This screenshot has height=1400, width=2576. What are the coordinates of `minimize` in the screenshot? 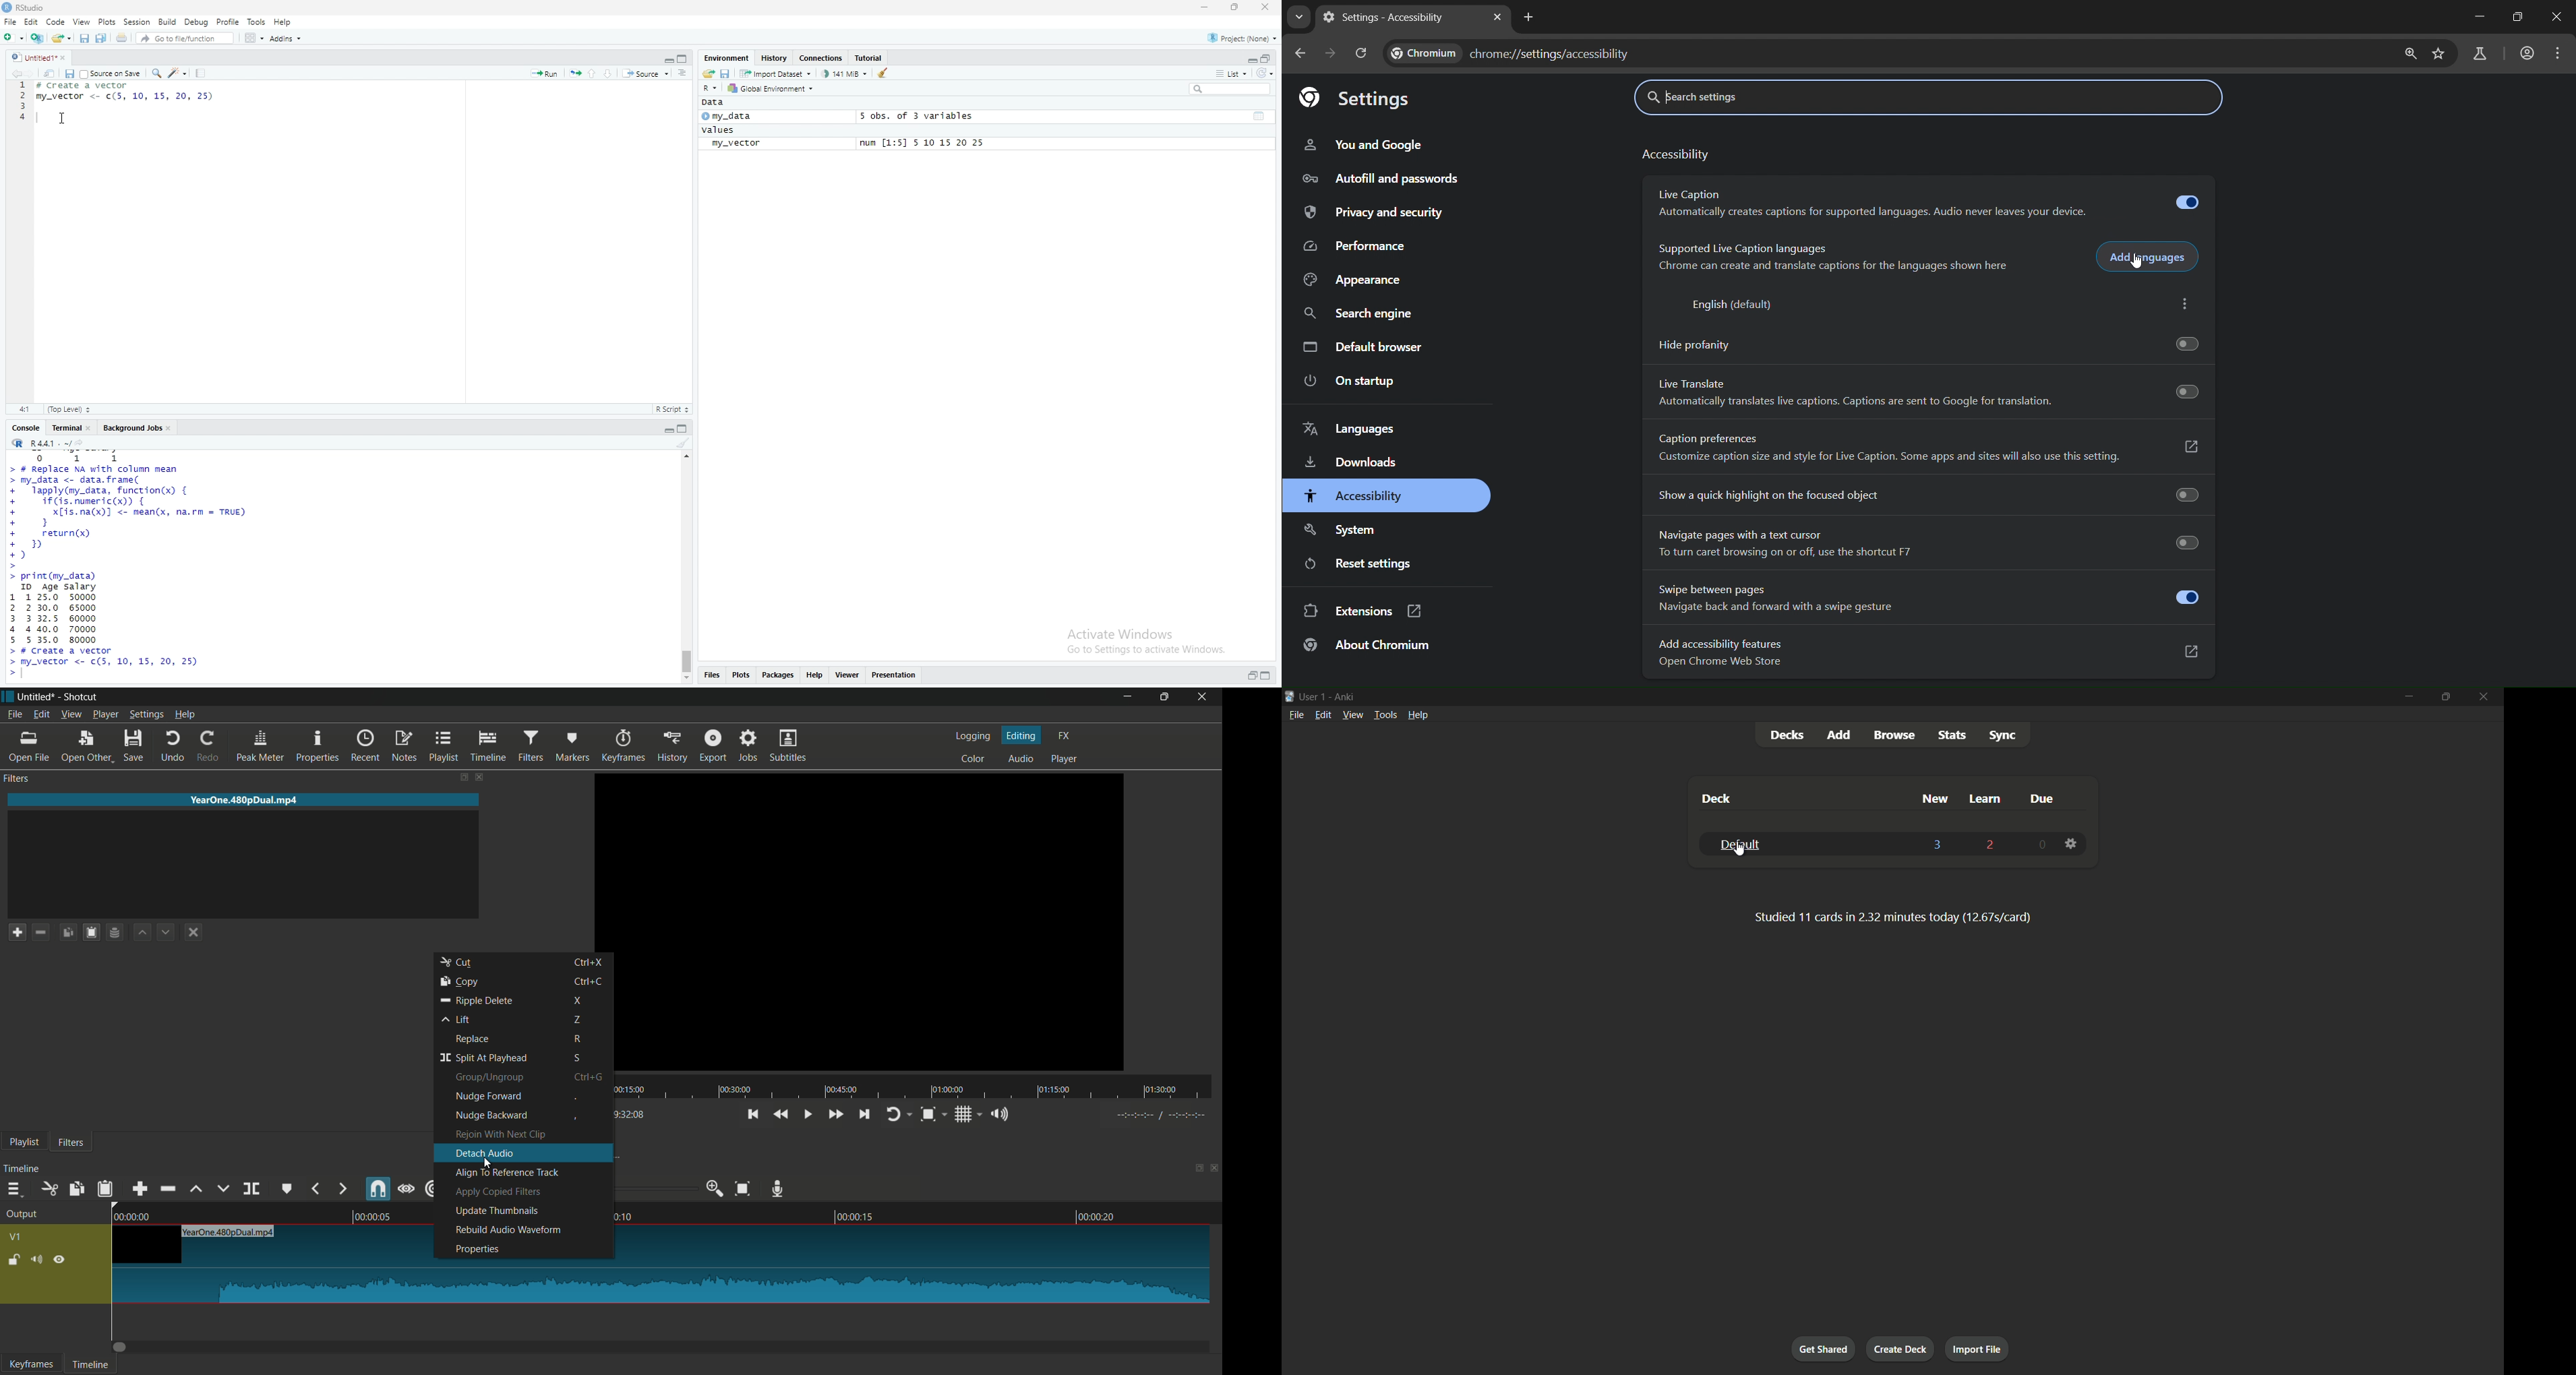 It's located at (1204, 7).